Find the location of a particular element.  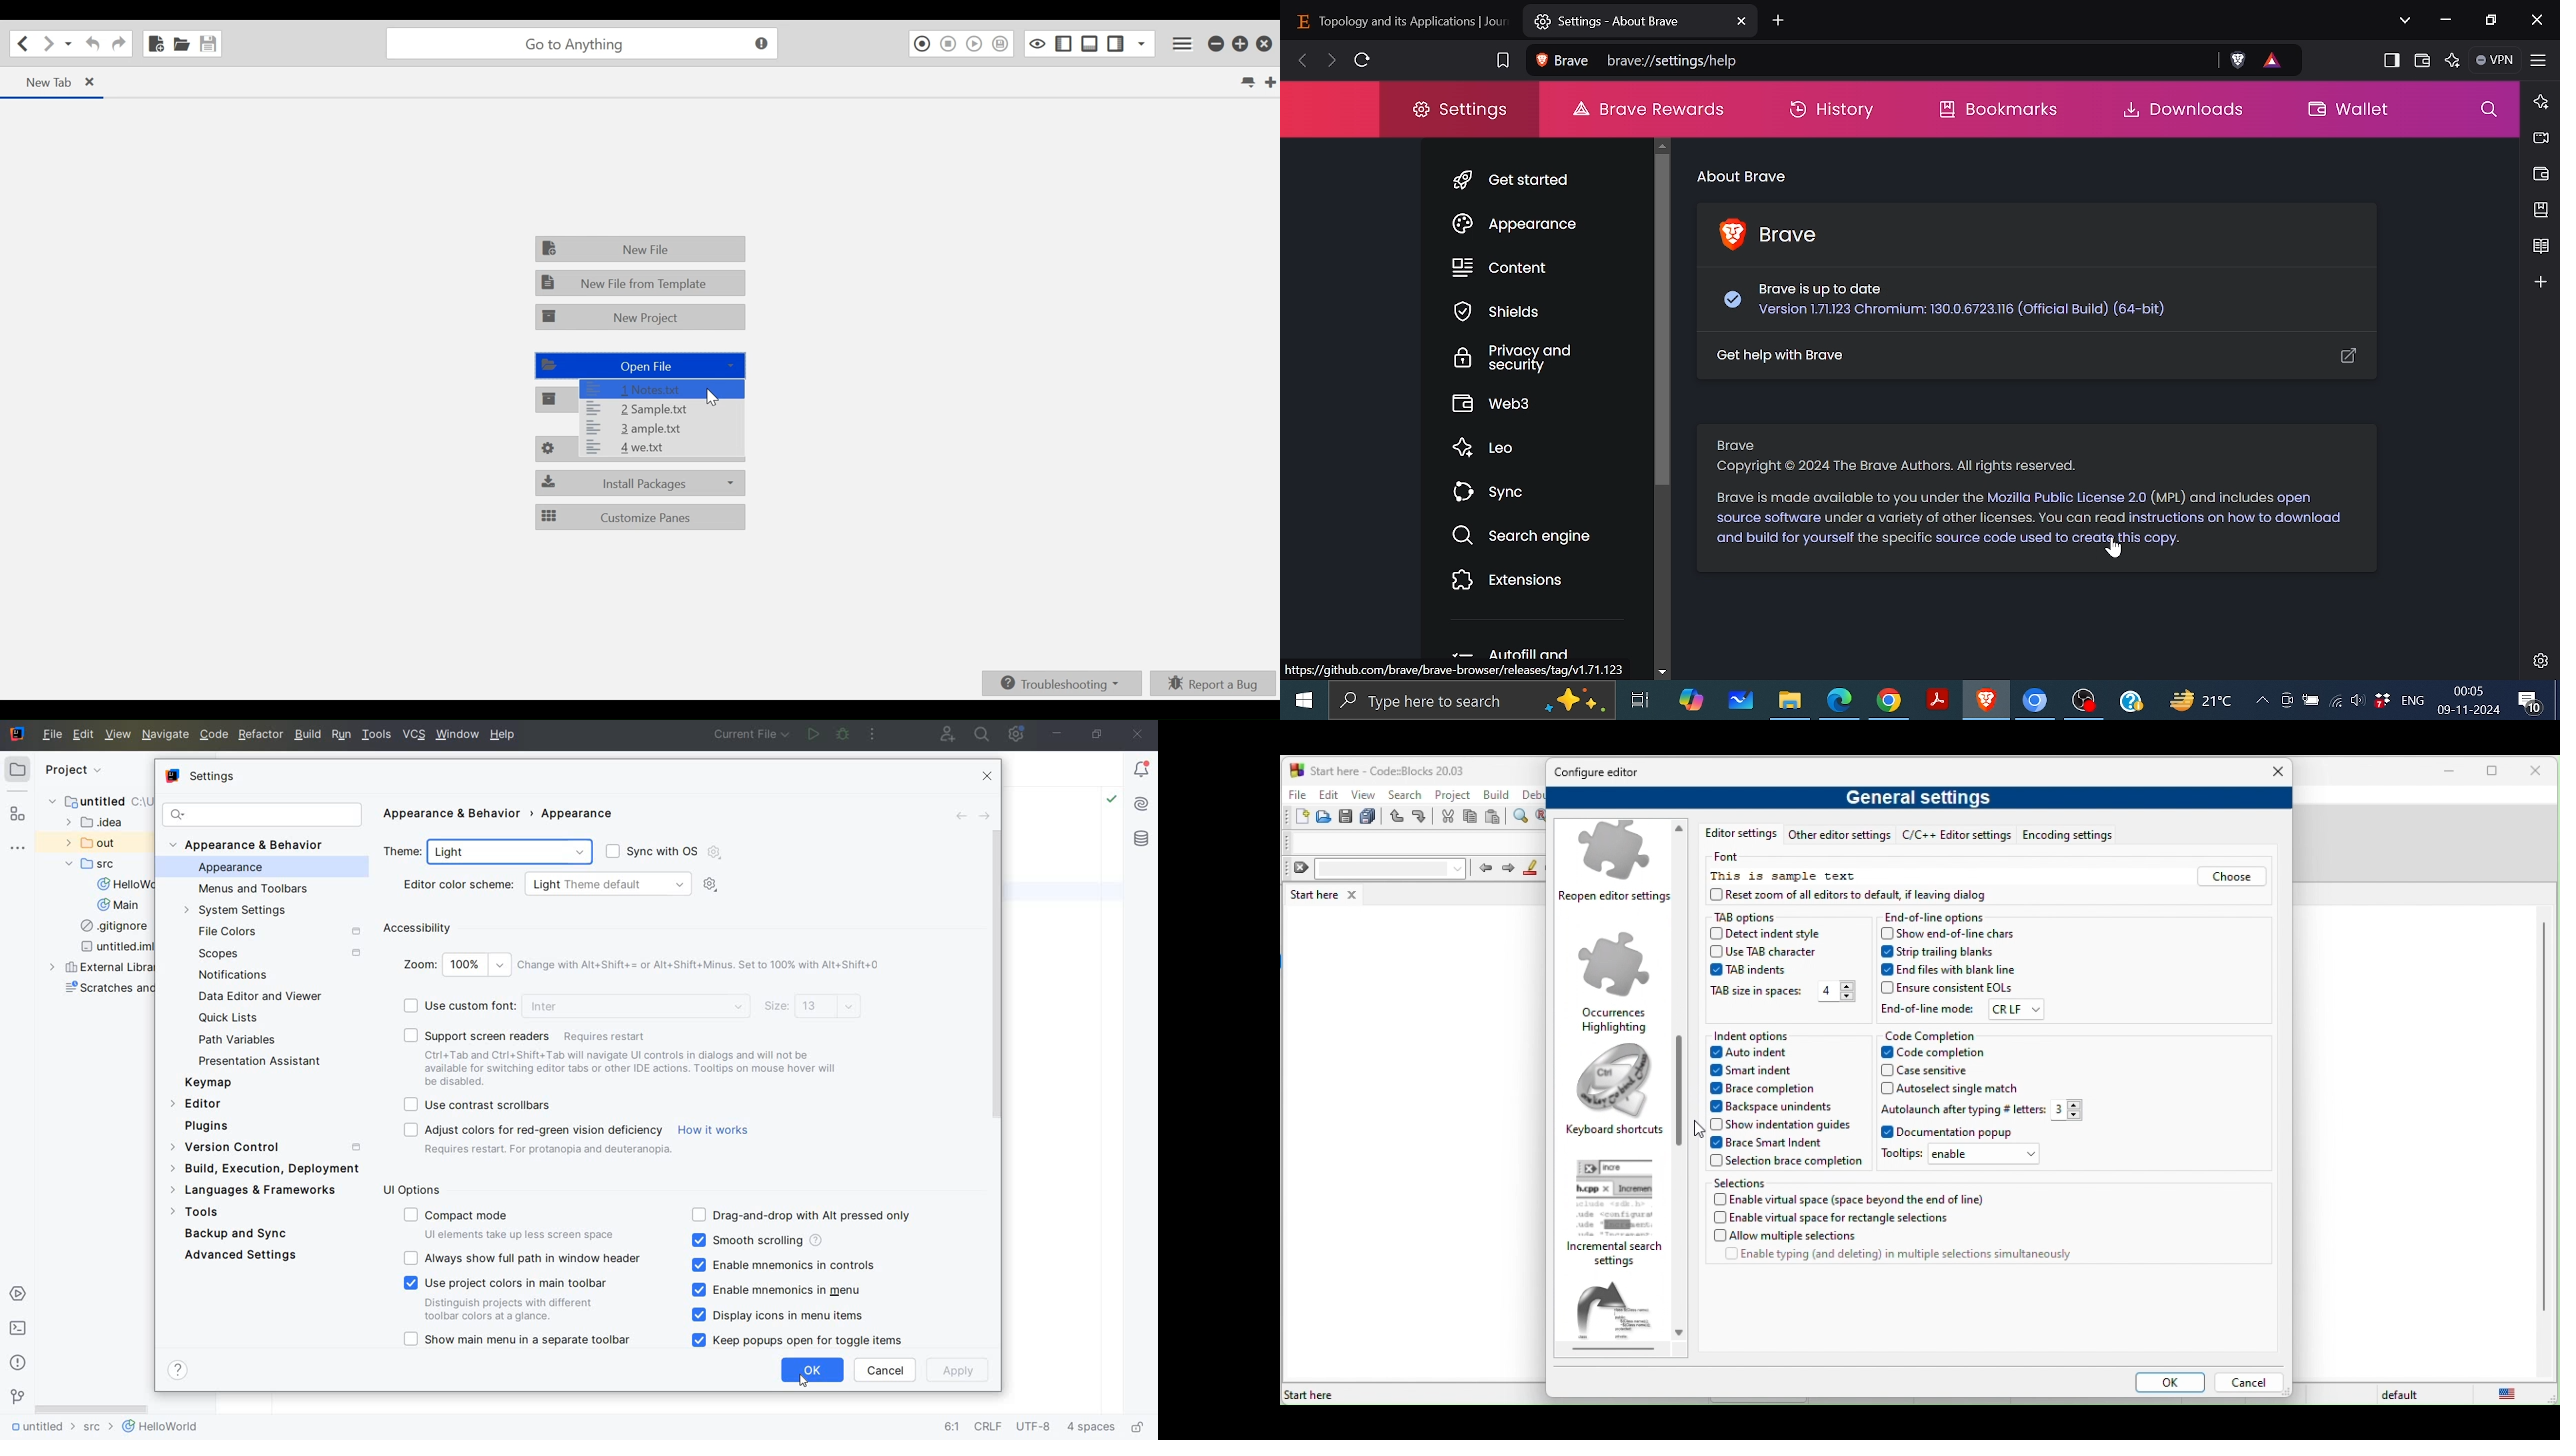

3 ample.txt is located at coordinates (659, 429).